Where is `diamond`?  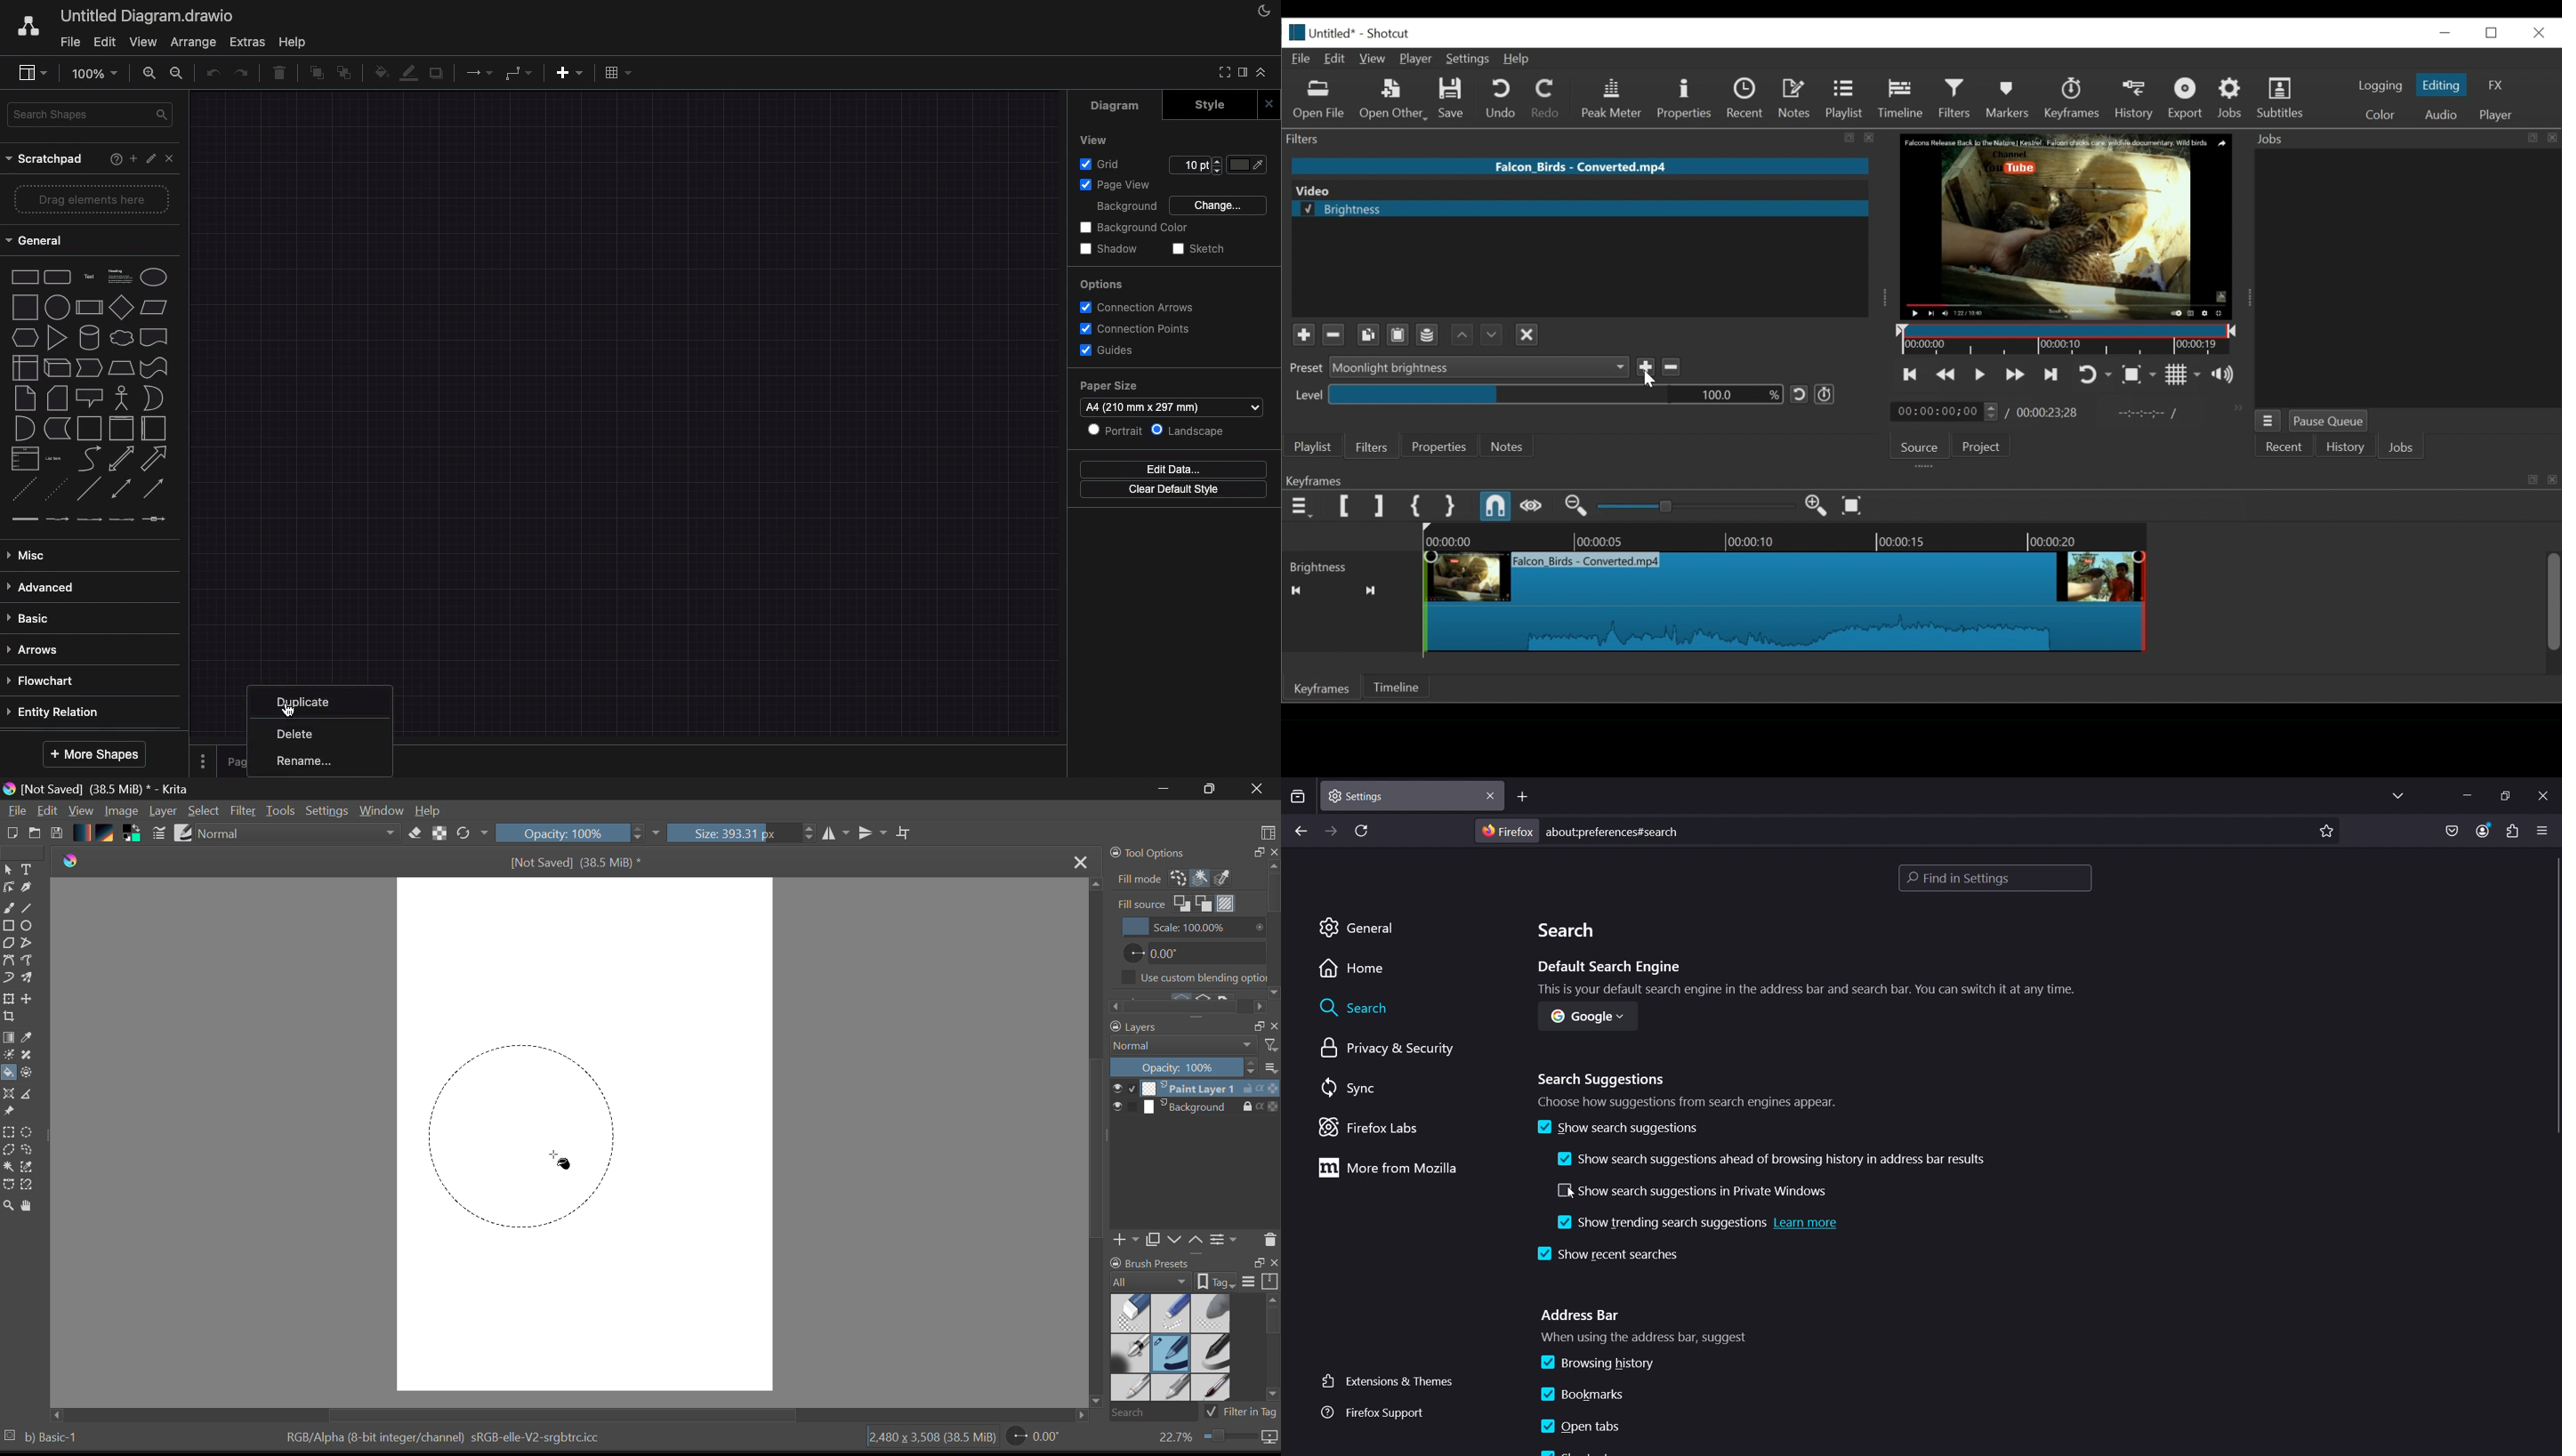 diamond is located at coordinates (122, 308).